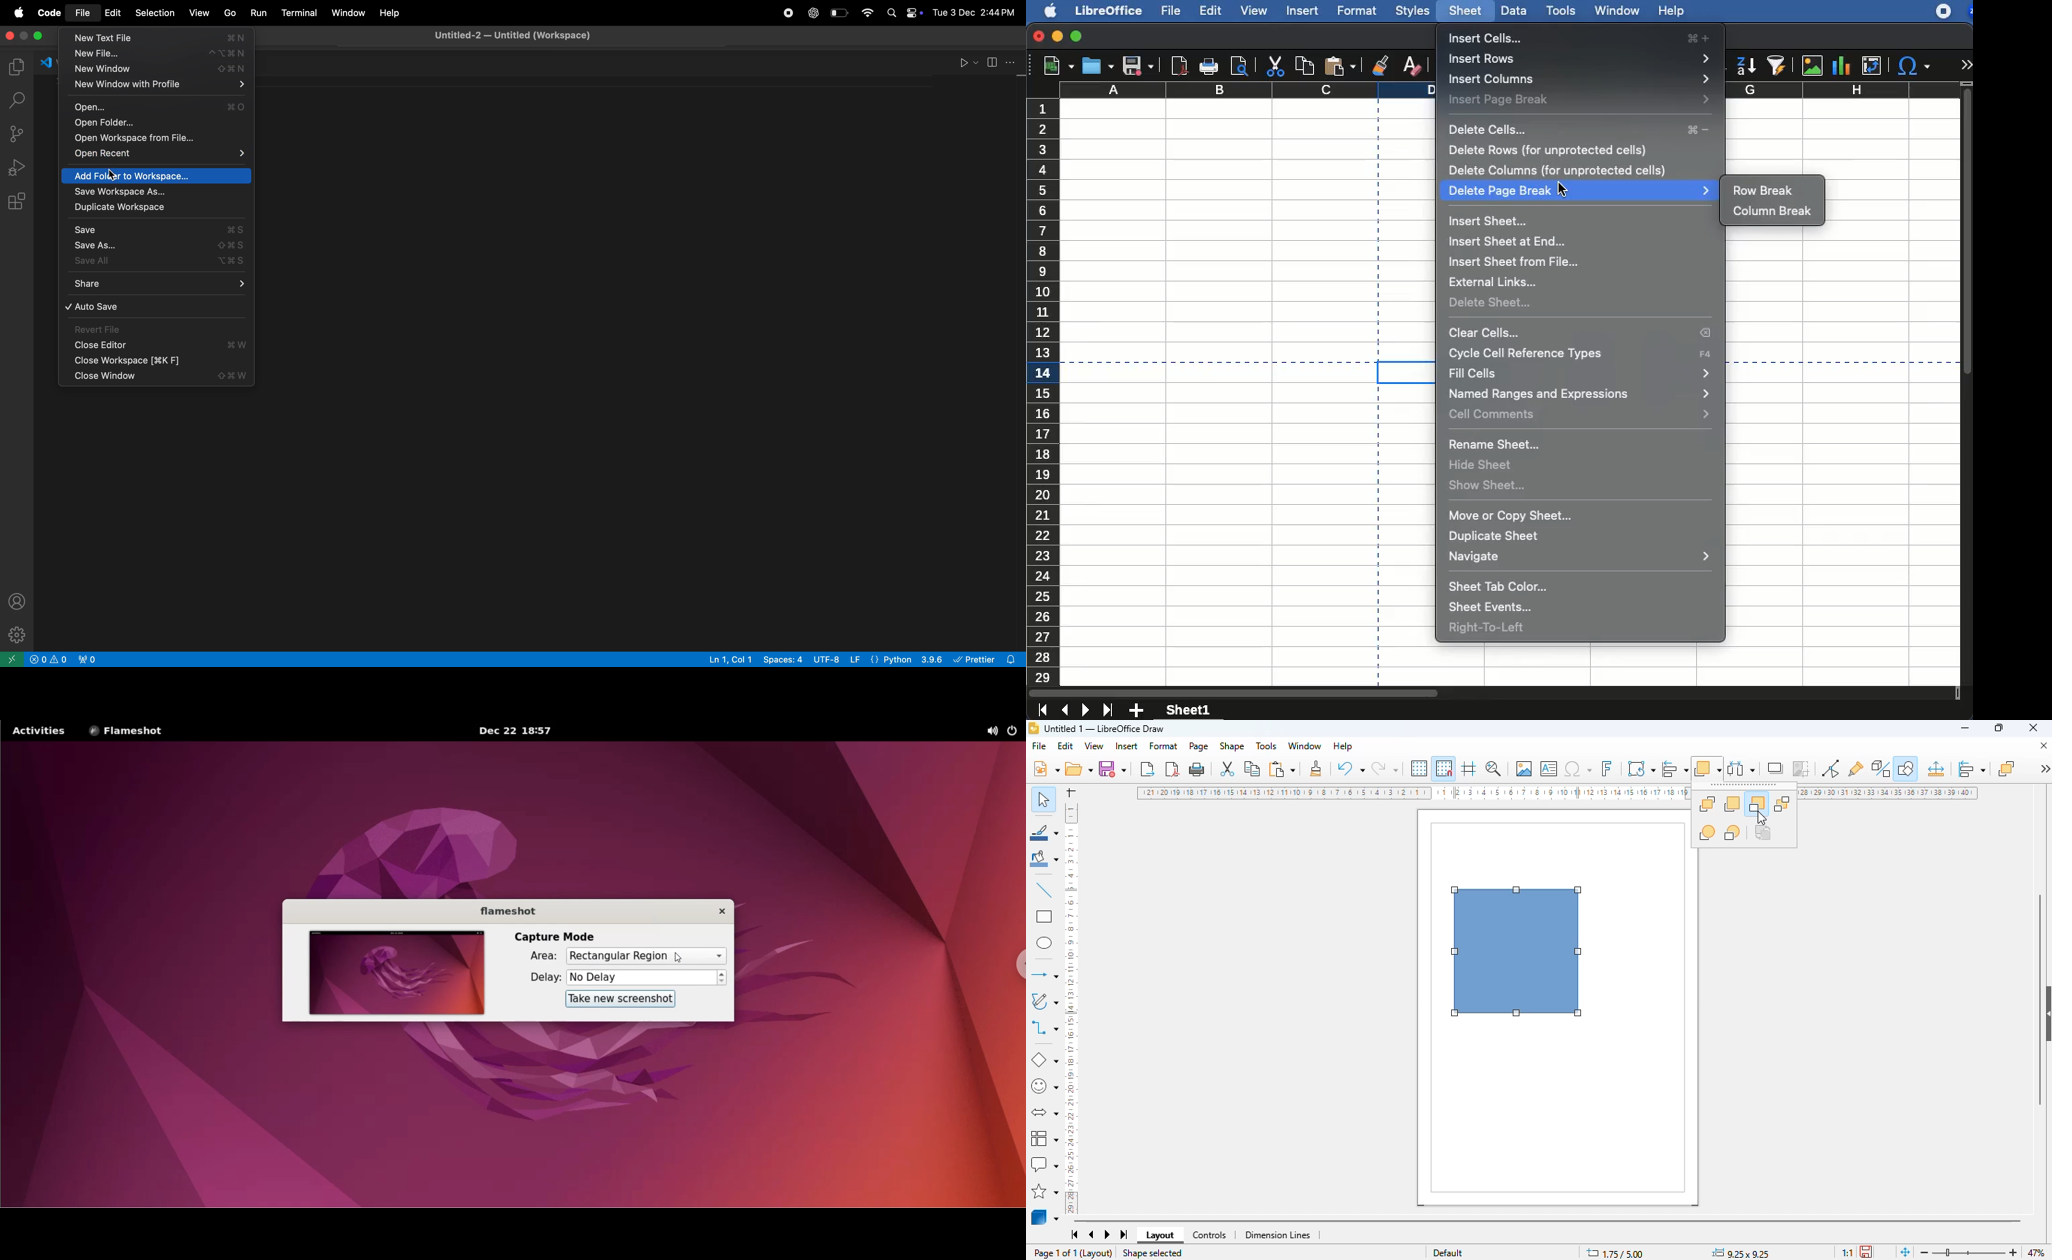 The height and width of the screenshot is (1260, 2072). What do you see at coordinates (1104, 728) in the screenshot?
I see `title` at bounding box center [1104, 728].